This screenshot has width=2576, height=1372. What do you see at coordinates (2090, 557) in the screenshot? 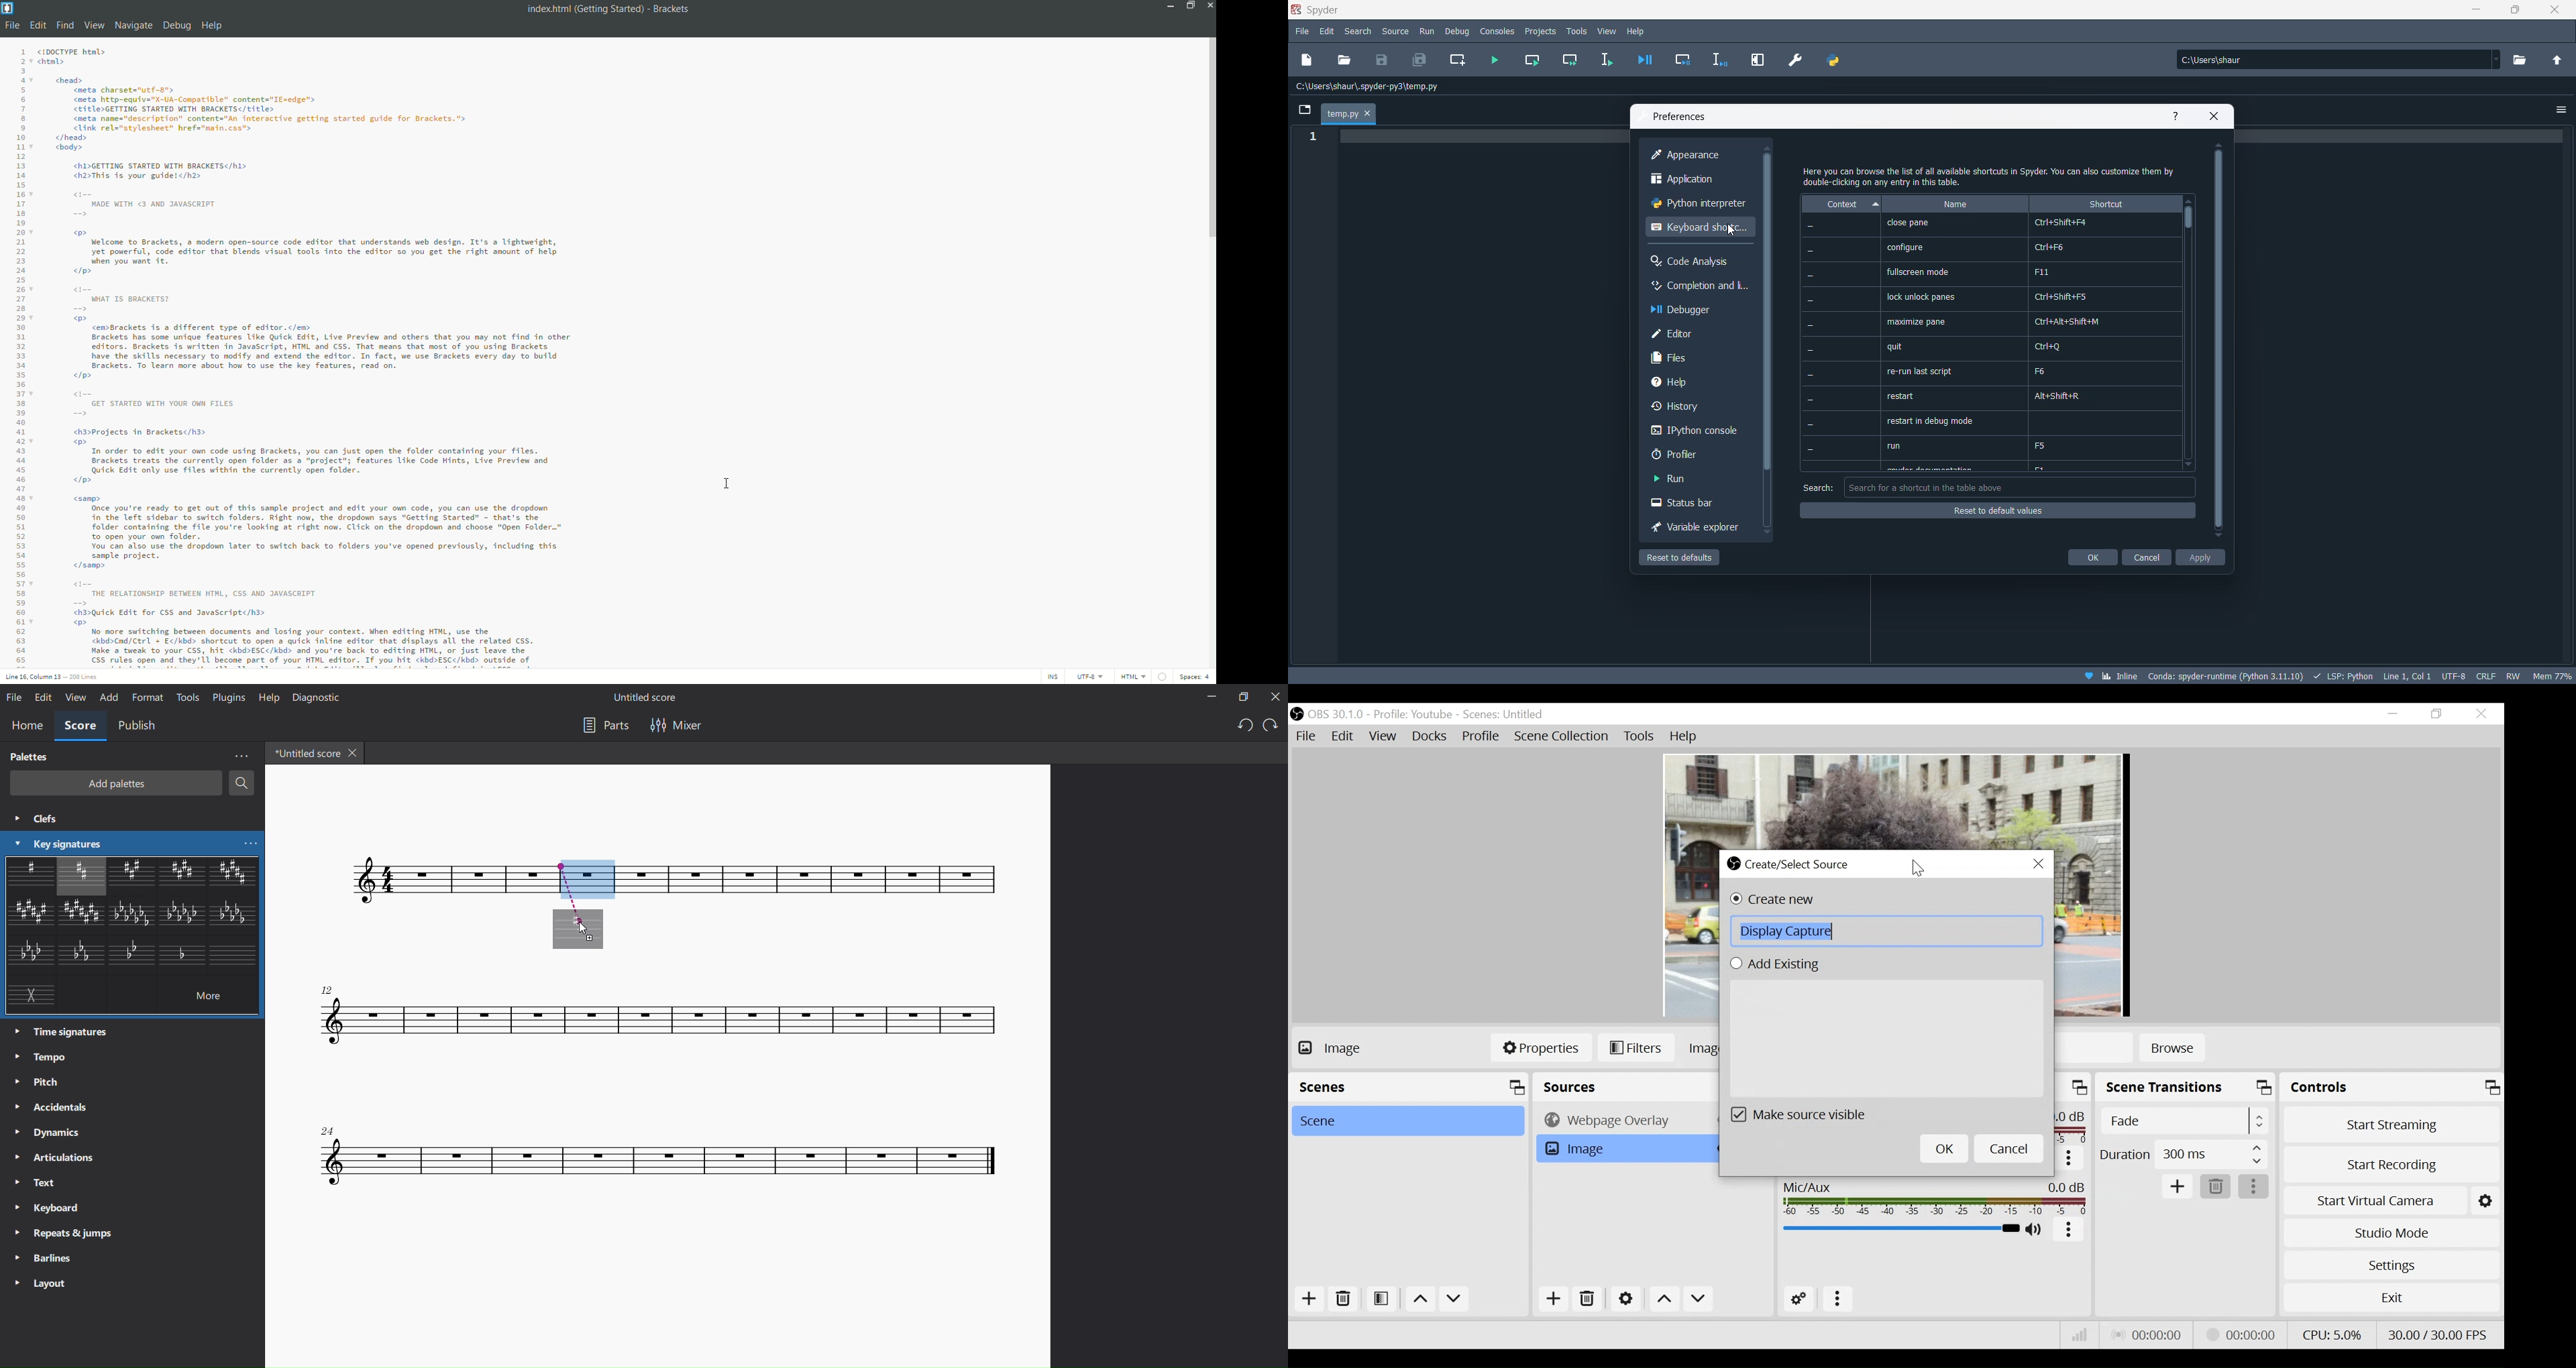
I see `ok` at bounding box center [2090, 557].